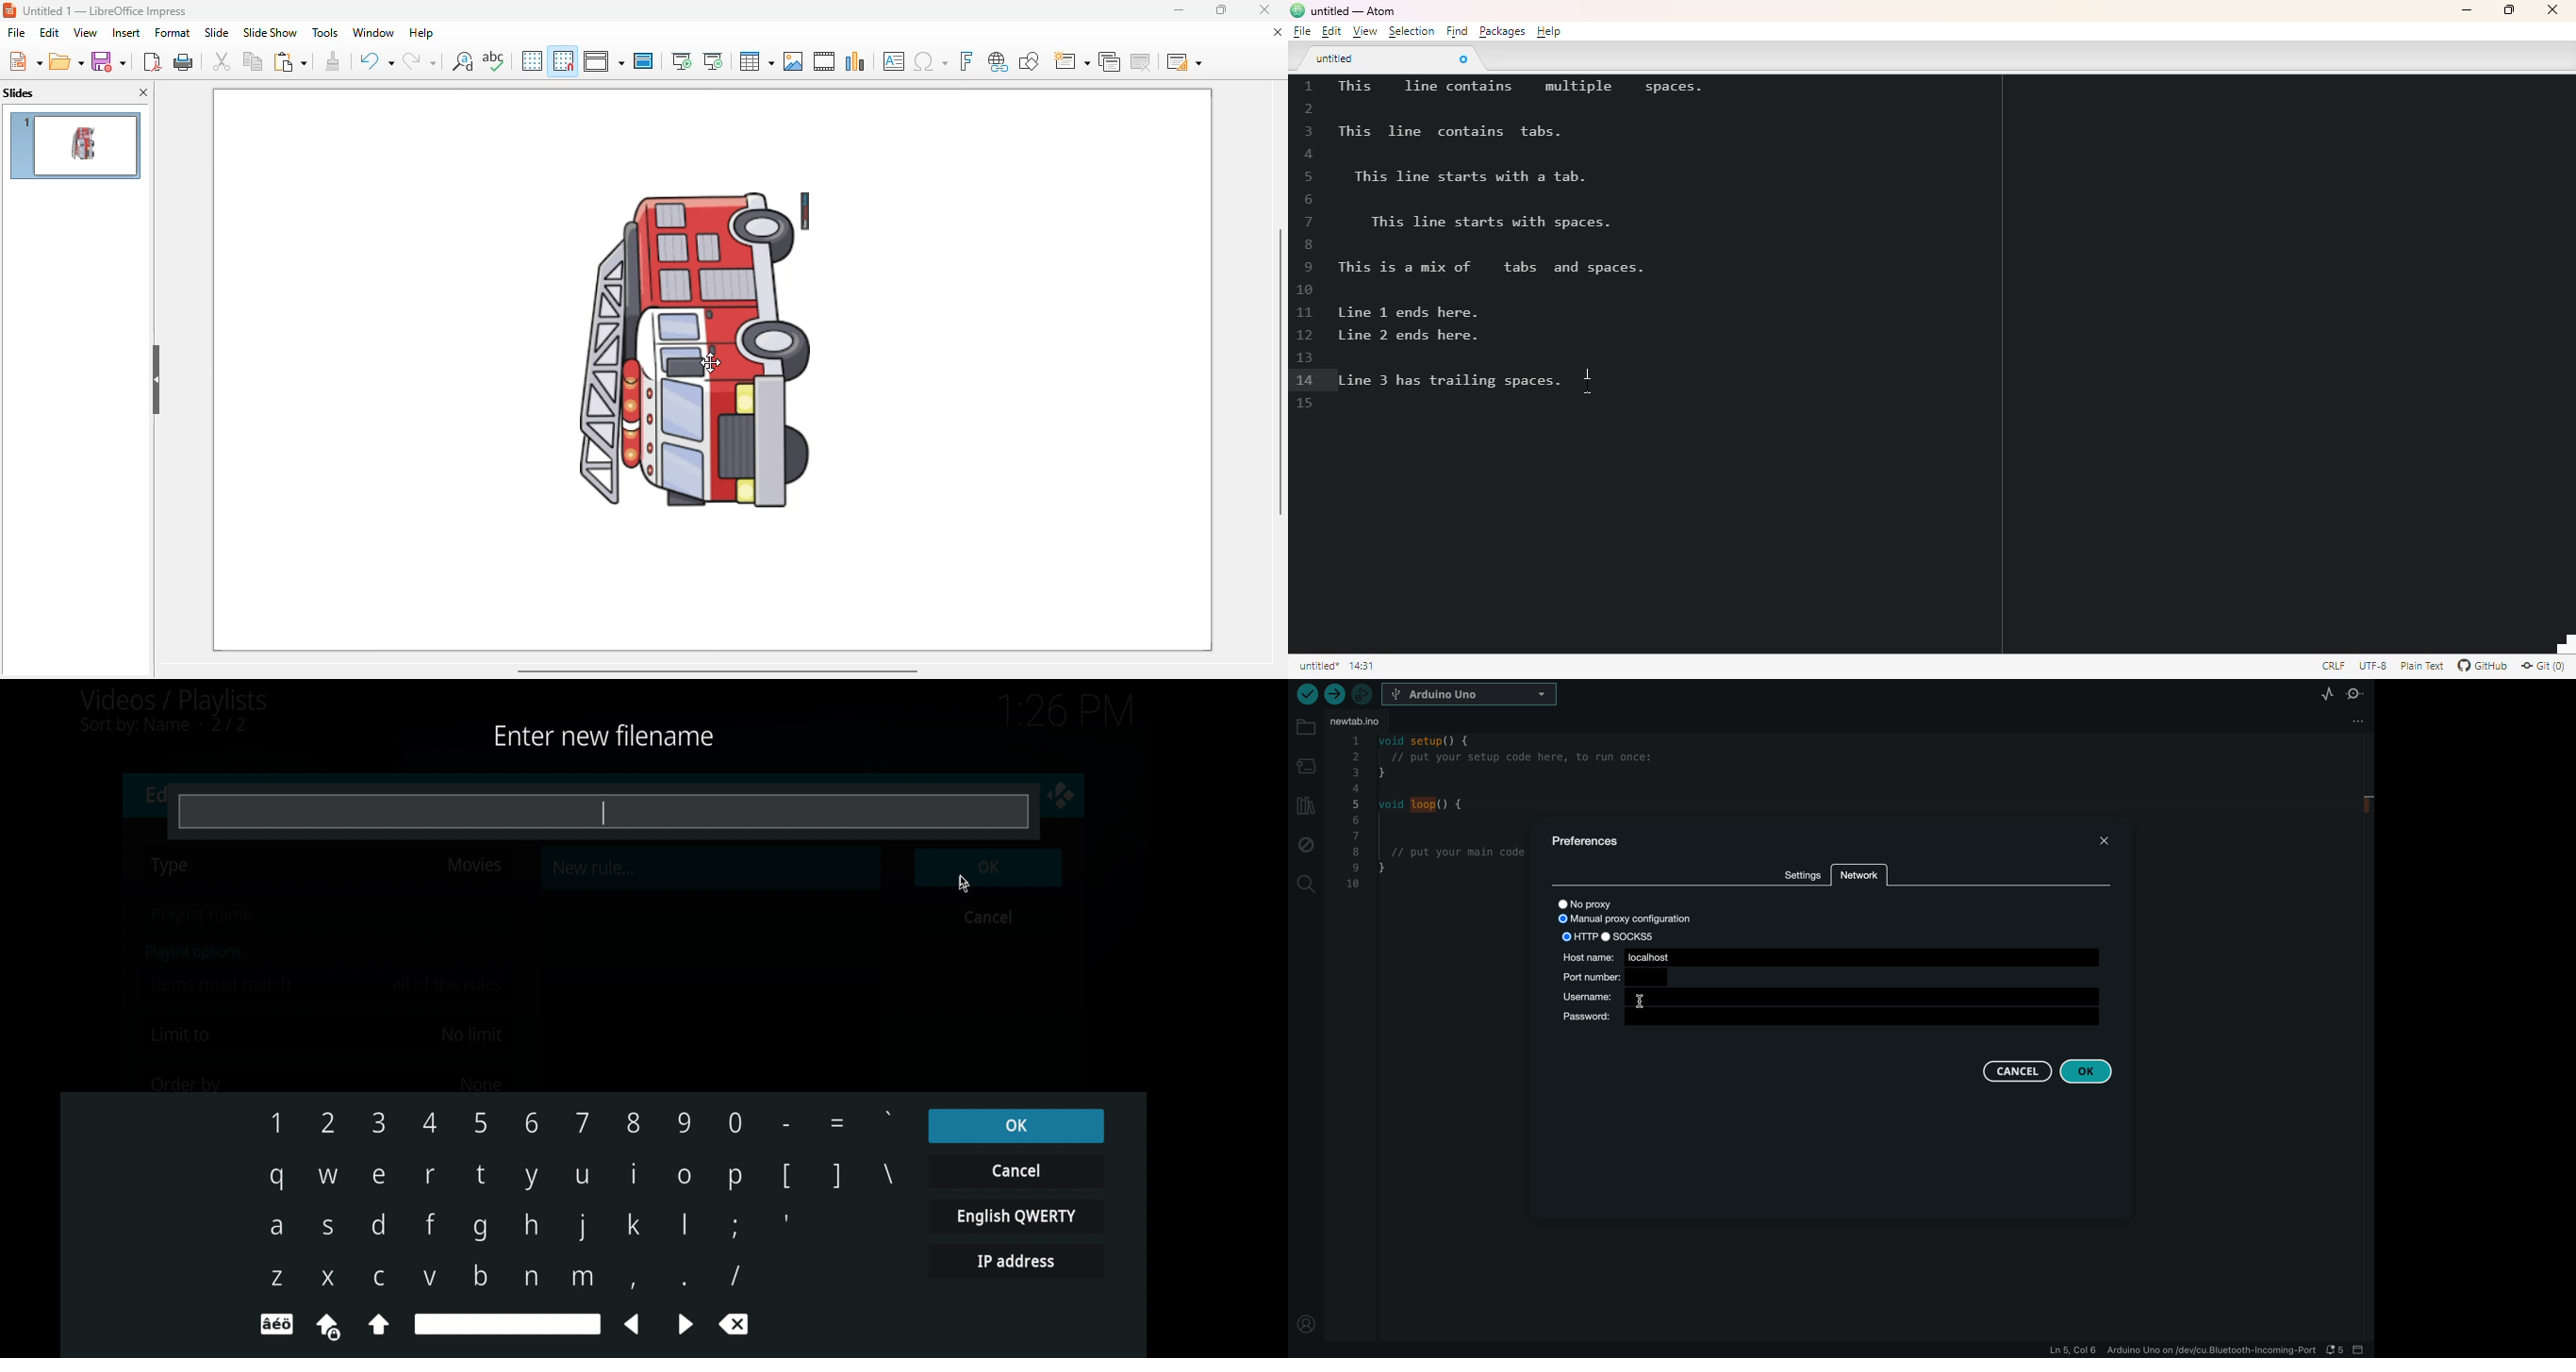  Describe the element at coordinates (1015, 1215) in the screenshot. I see `English QWERTY` at that location.